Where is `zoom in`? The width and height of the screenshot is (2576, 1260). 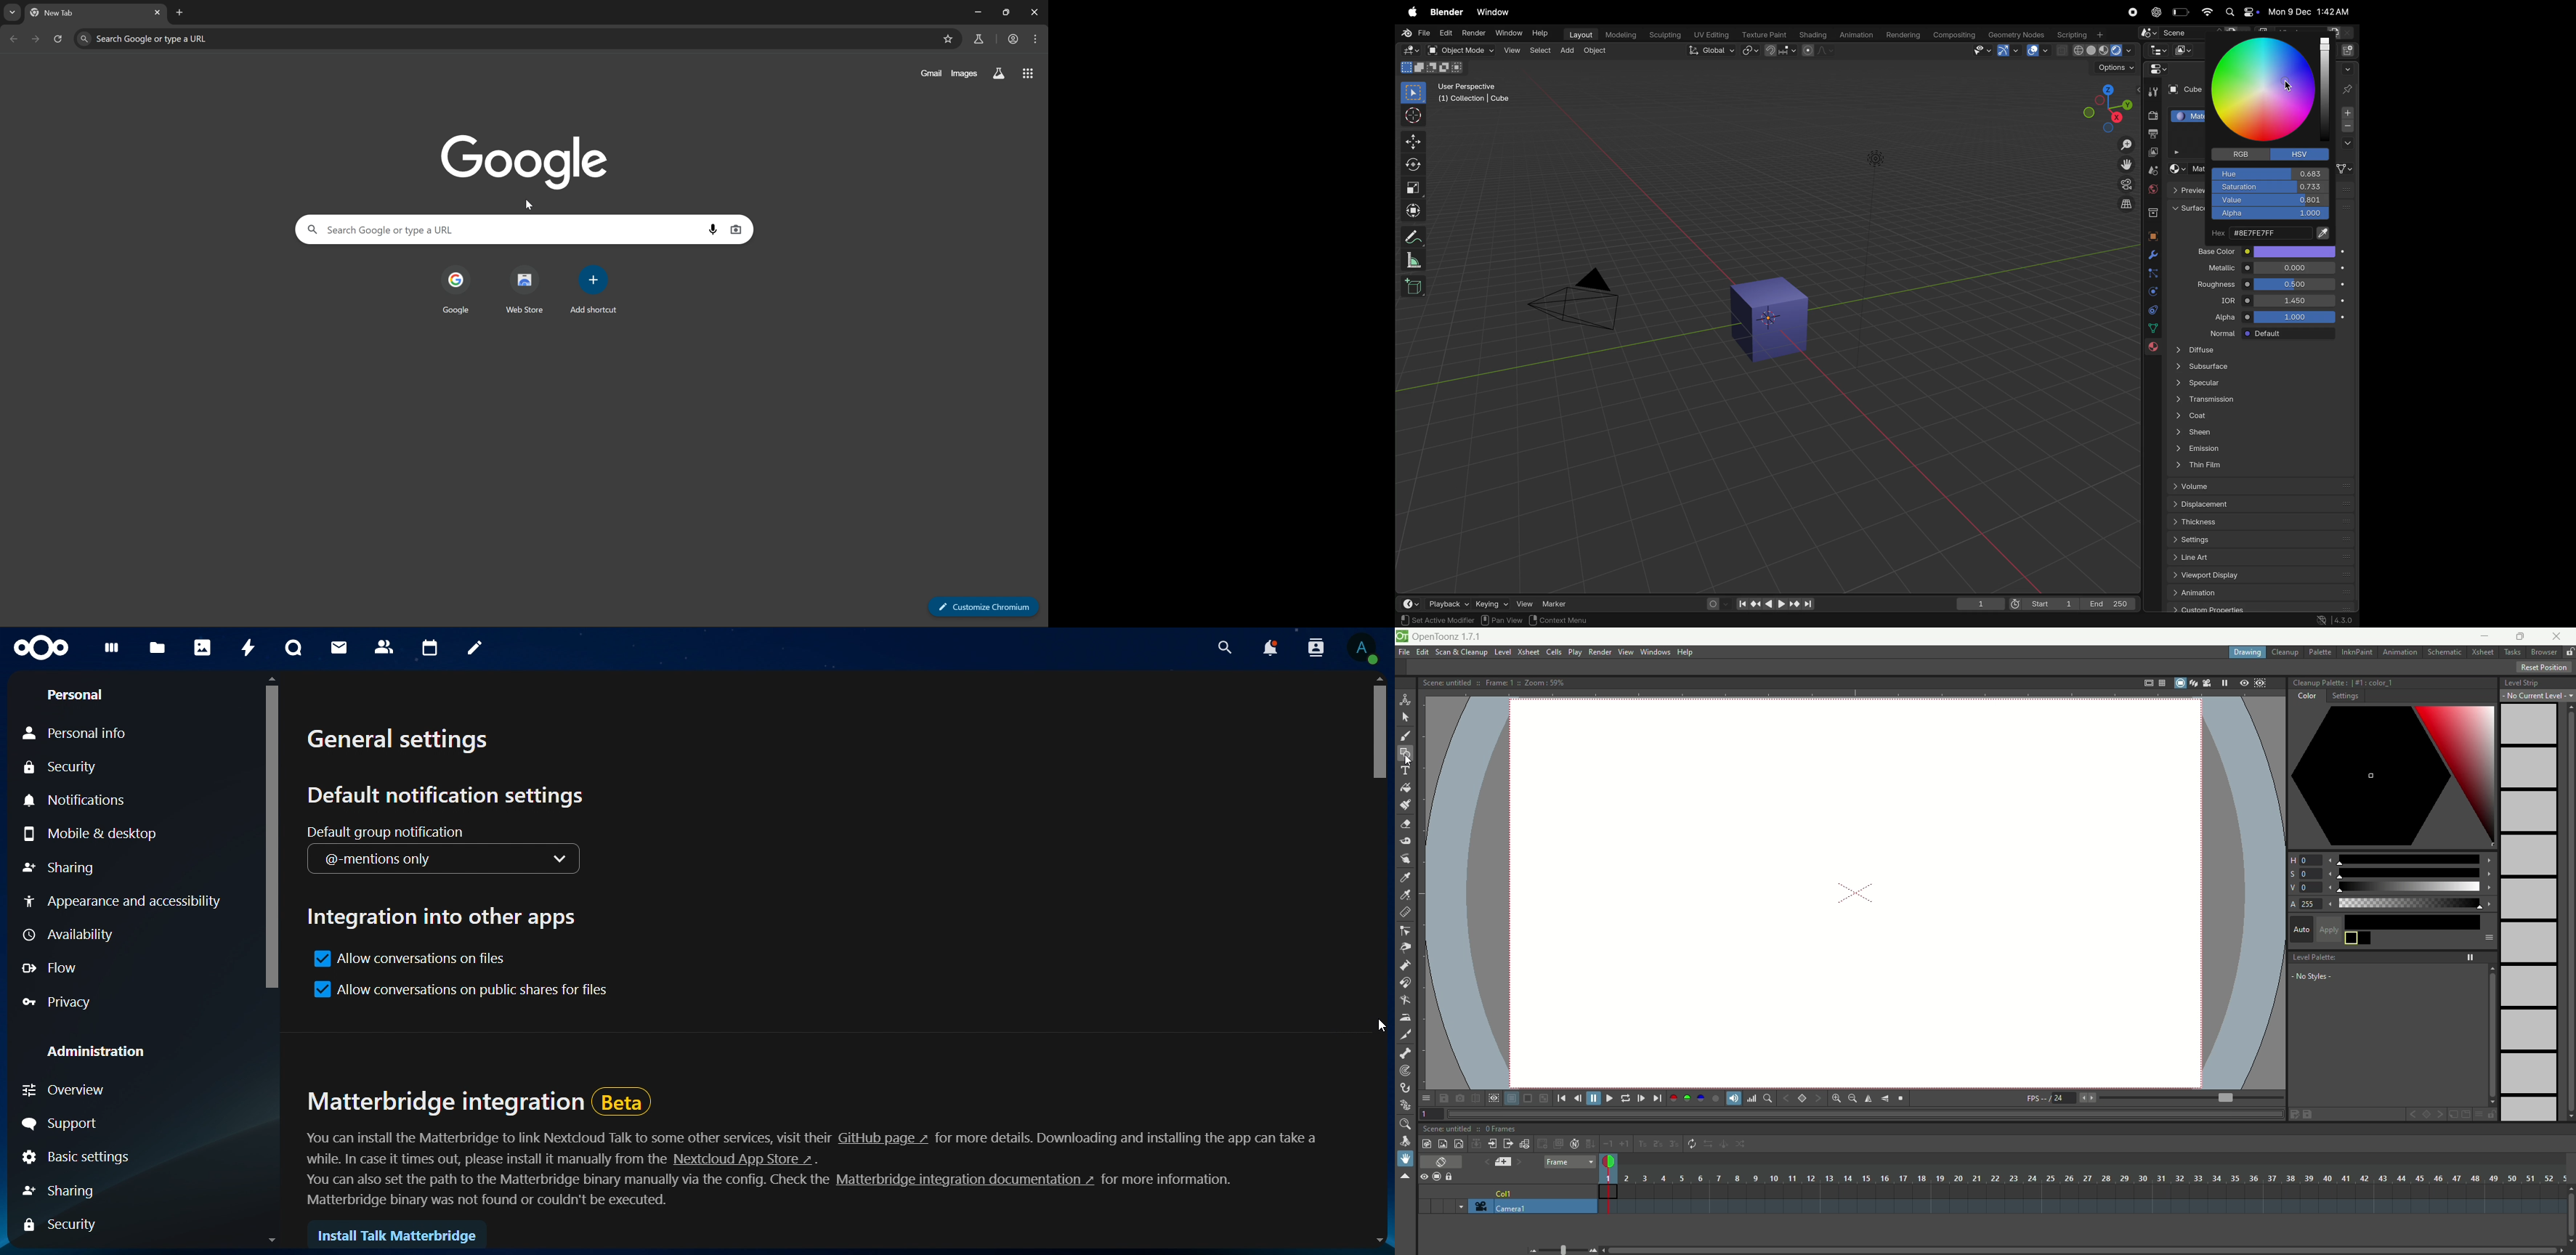 zoom in is located at coordinates (1837, 1098).